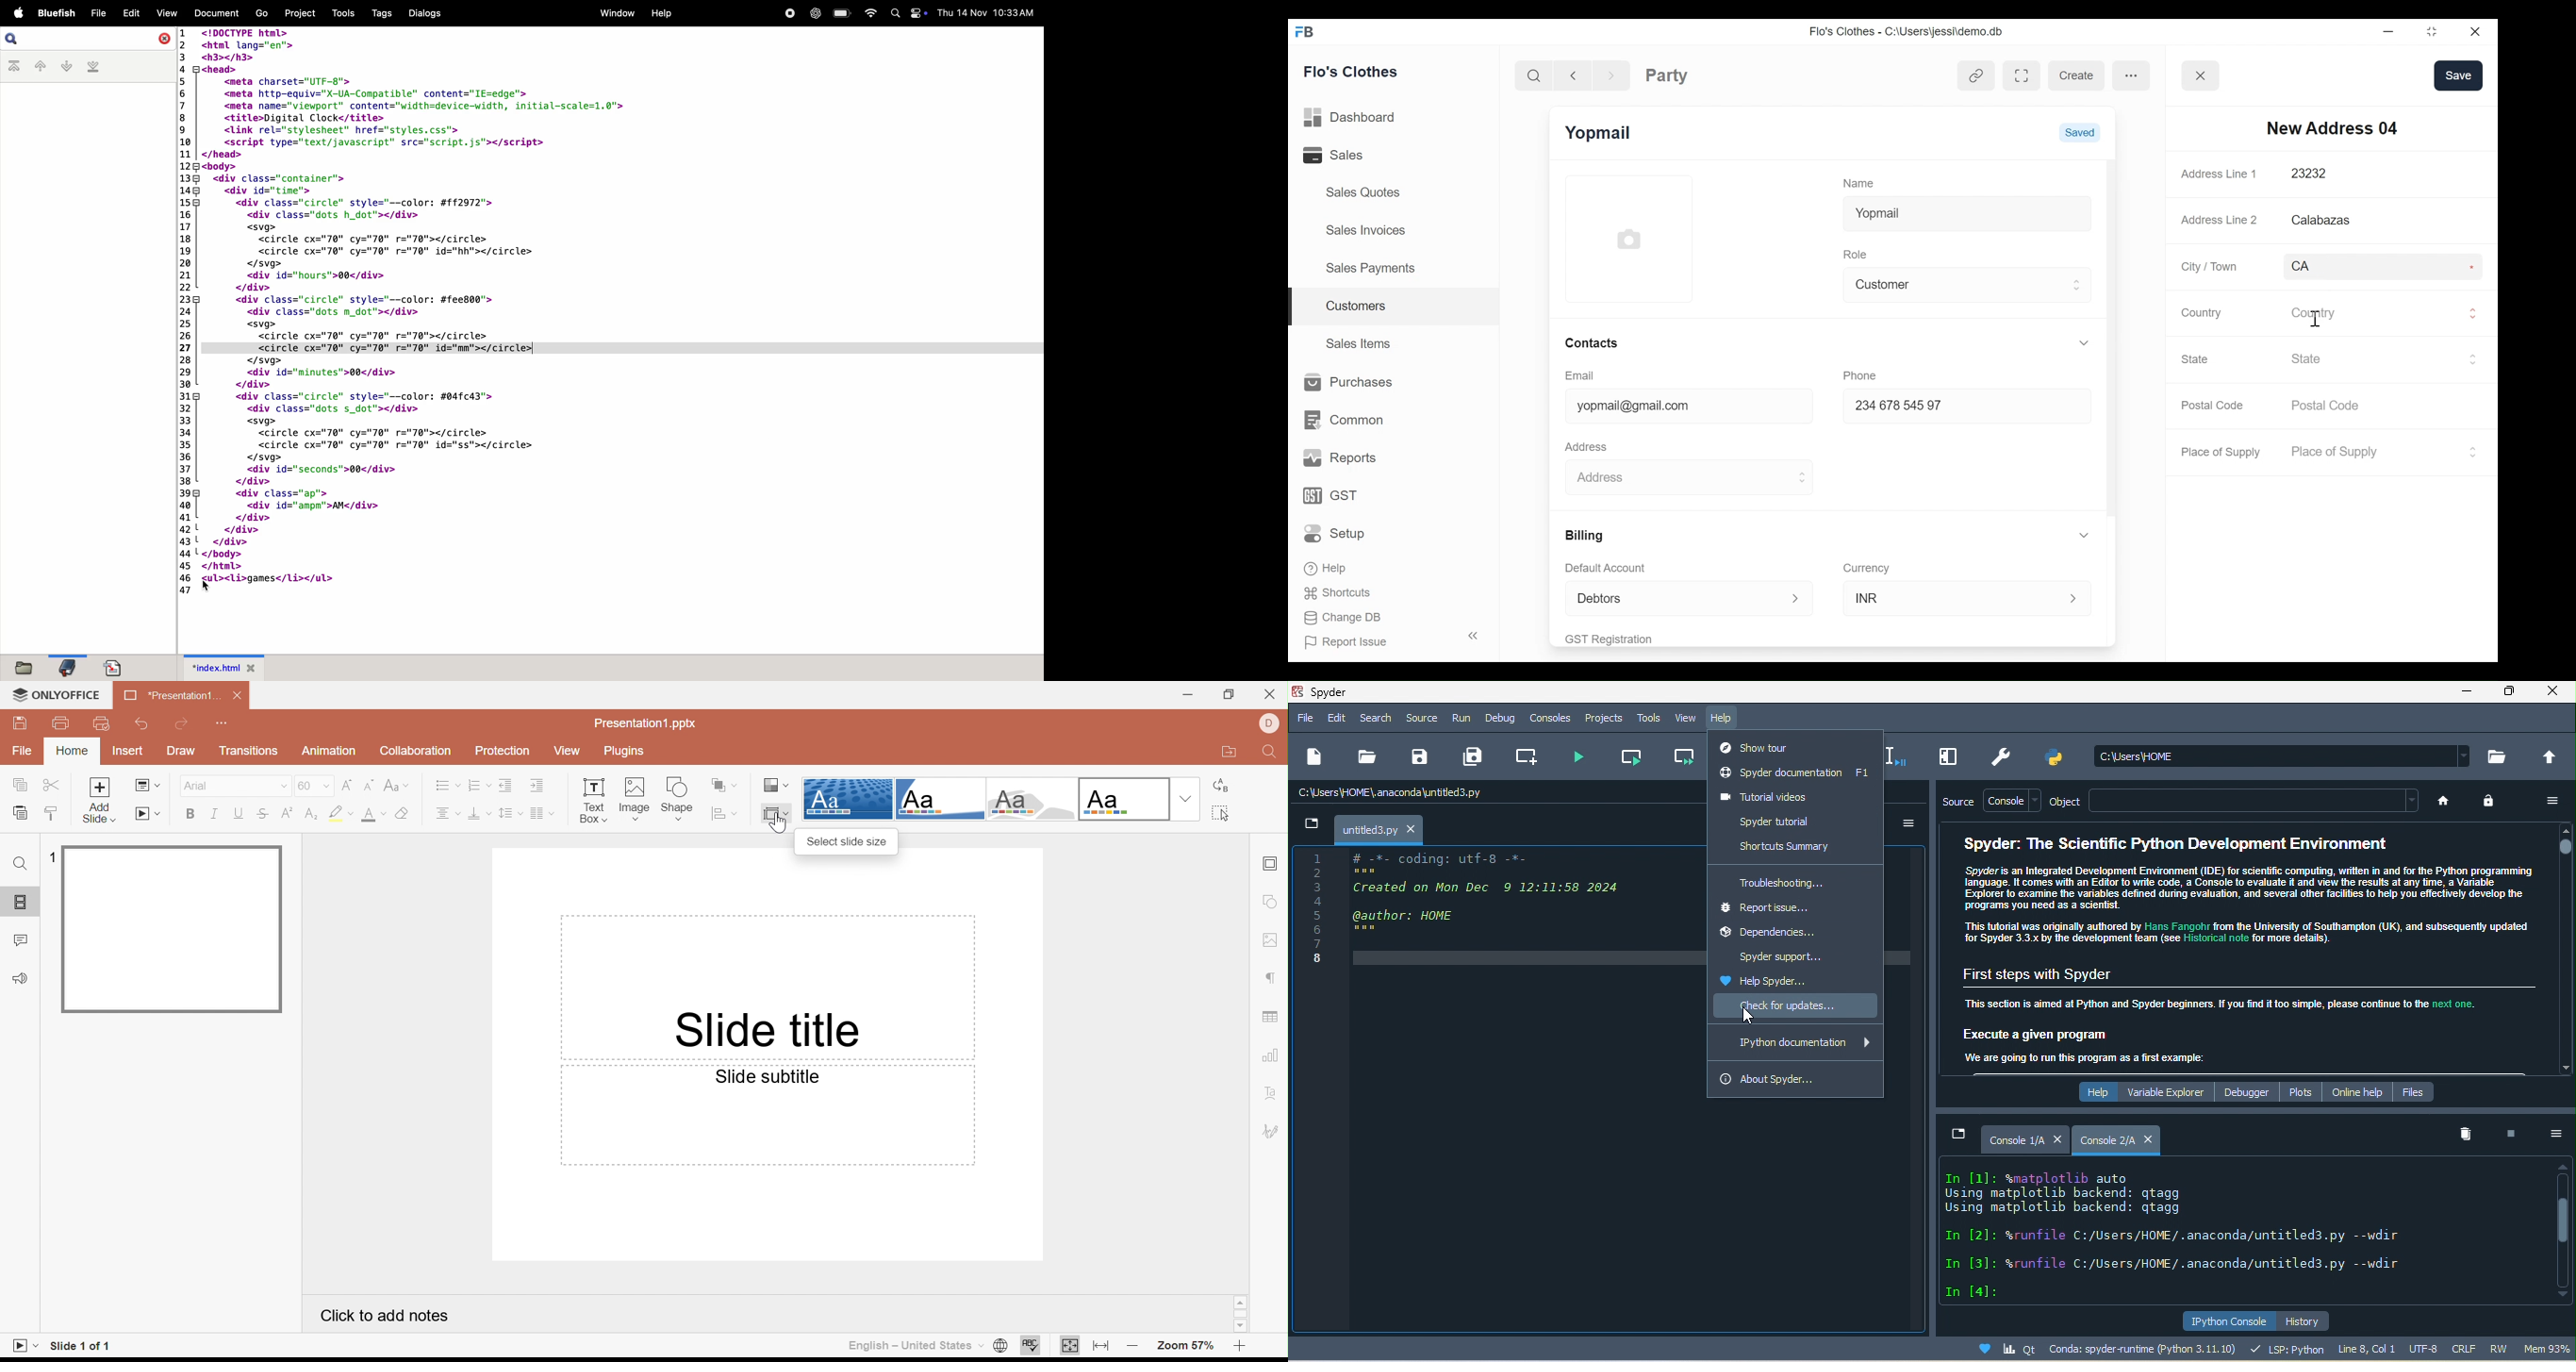 Image resolution: width=2576 pixels, height=1372 pixels. I want to click on View linked entries, so click(1976, 78).